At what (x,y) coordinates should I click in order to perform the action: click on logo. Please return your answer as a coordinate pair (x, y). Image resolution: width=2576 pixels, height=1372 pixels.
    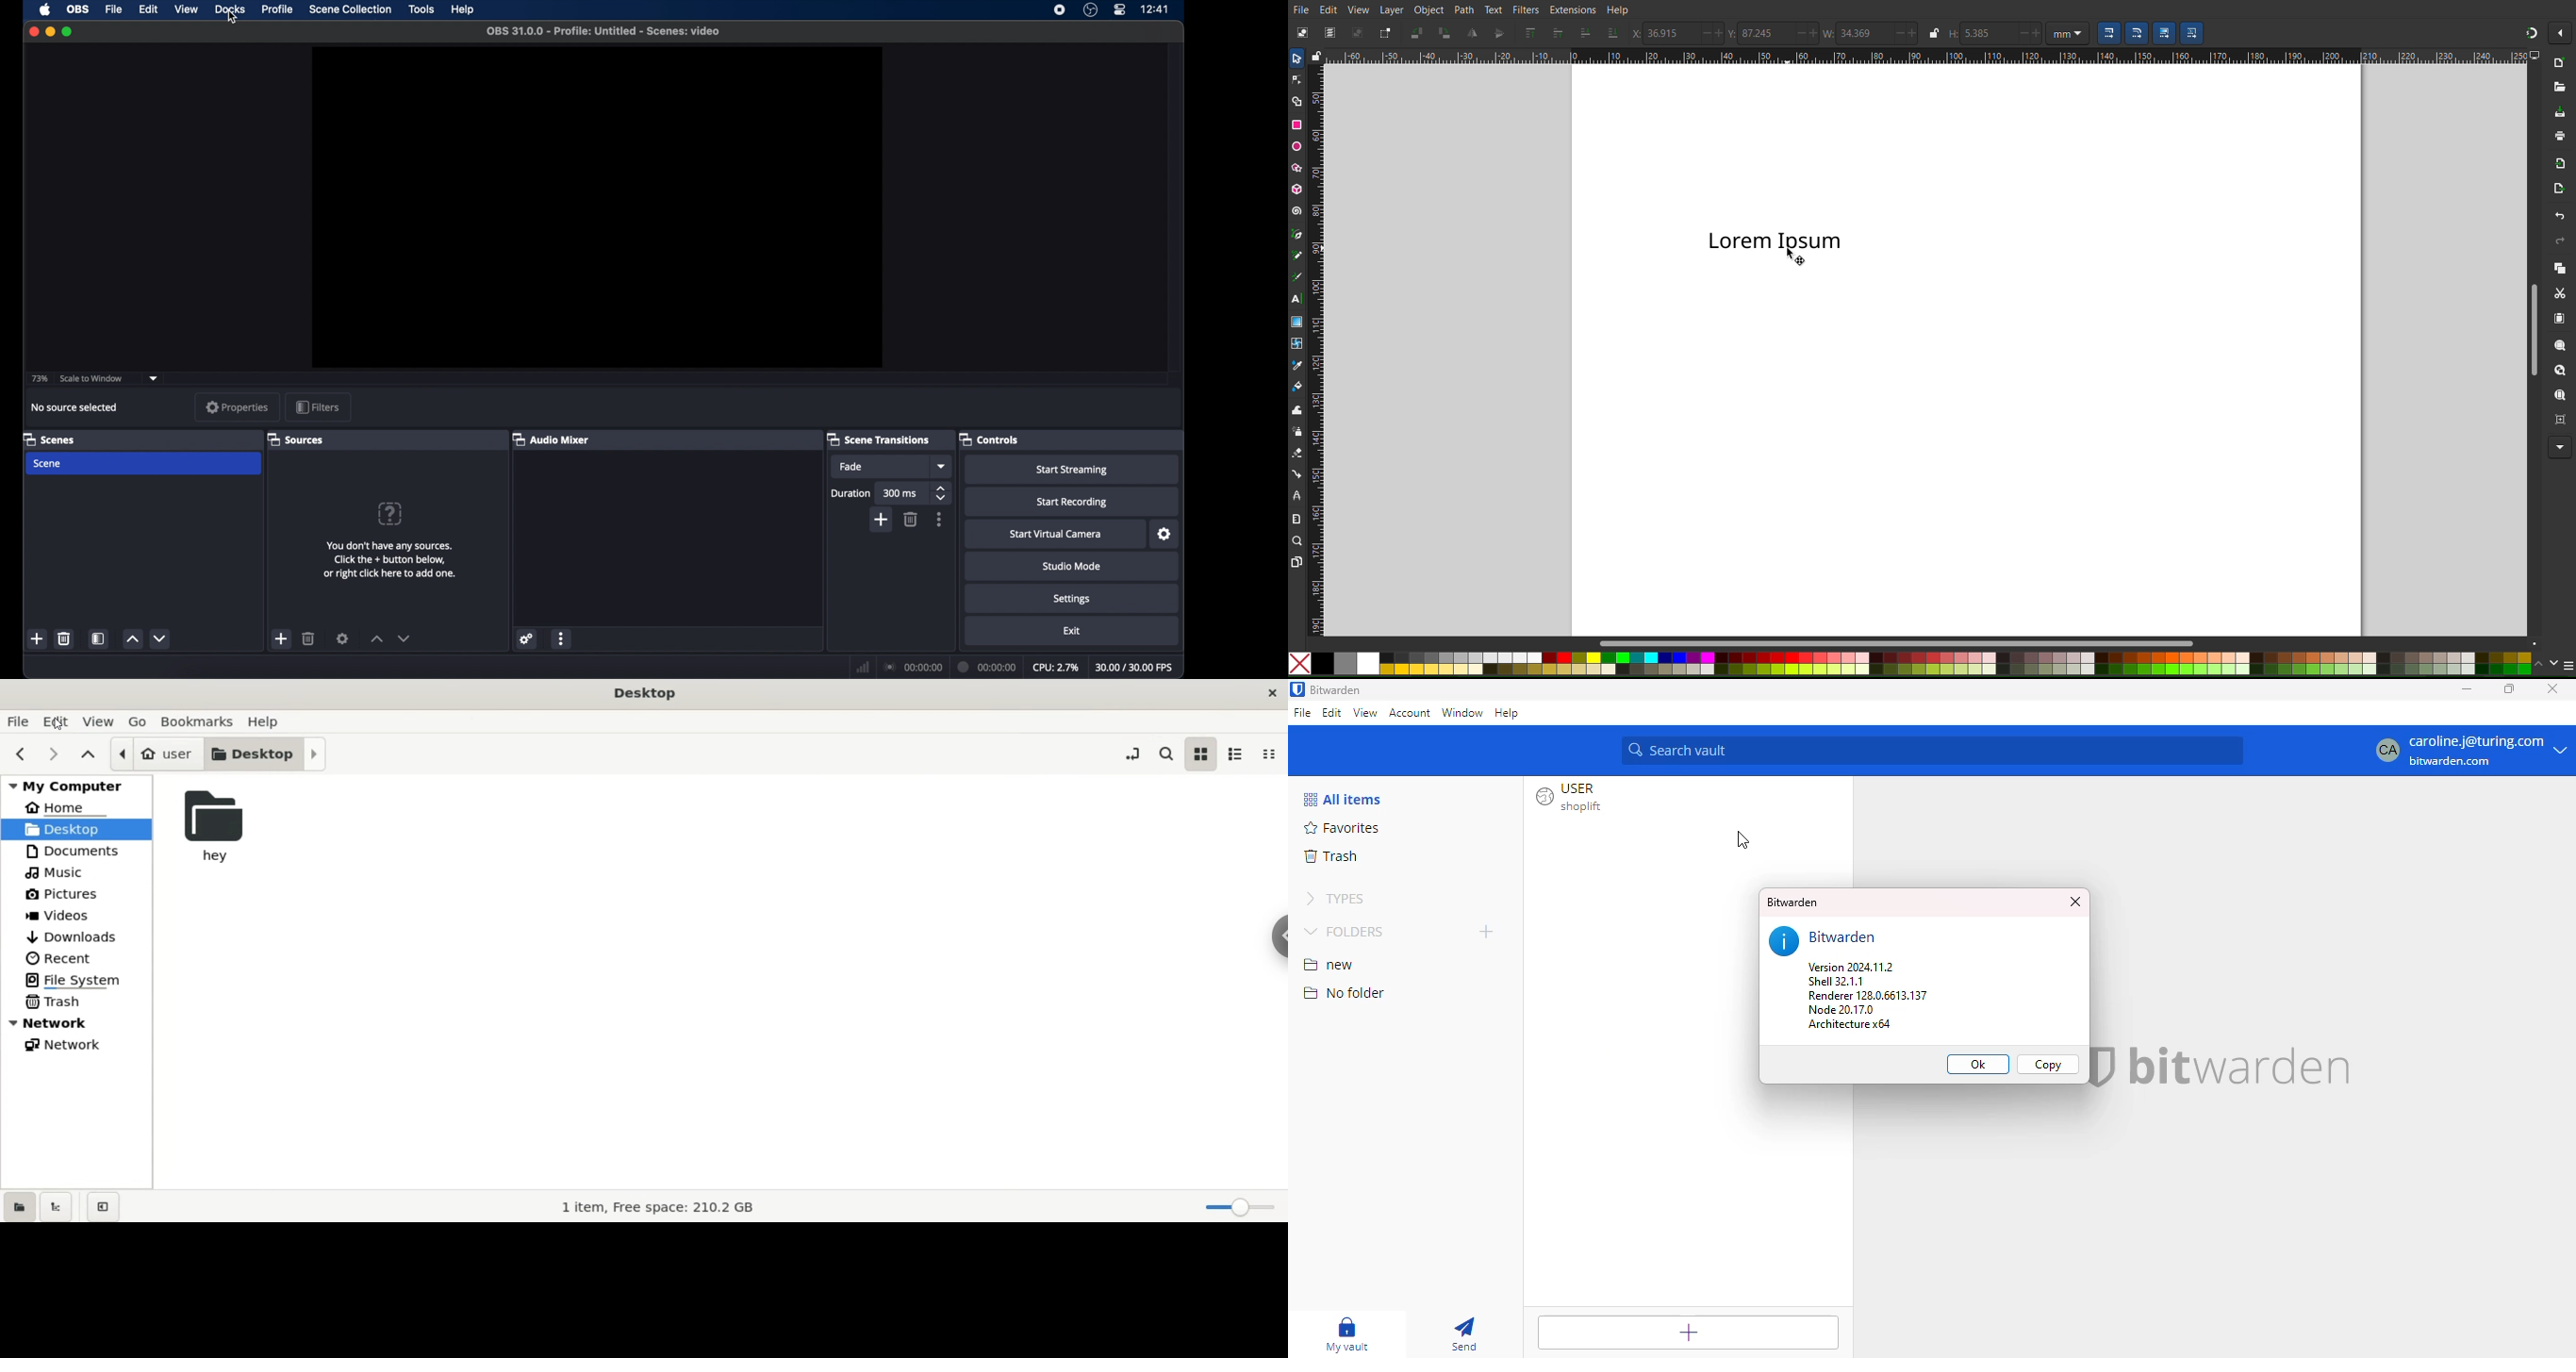
    Looking at the image, I should click on (1783, 939).